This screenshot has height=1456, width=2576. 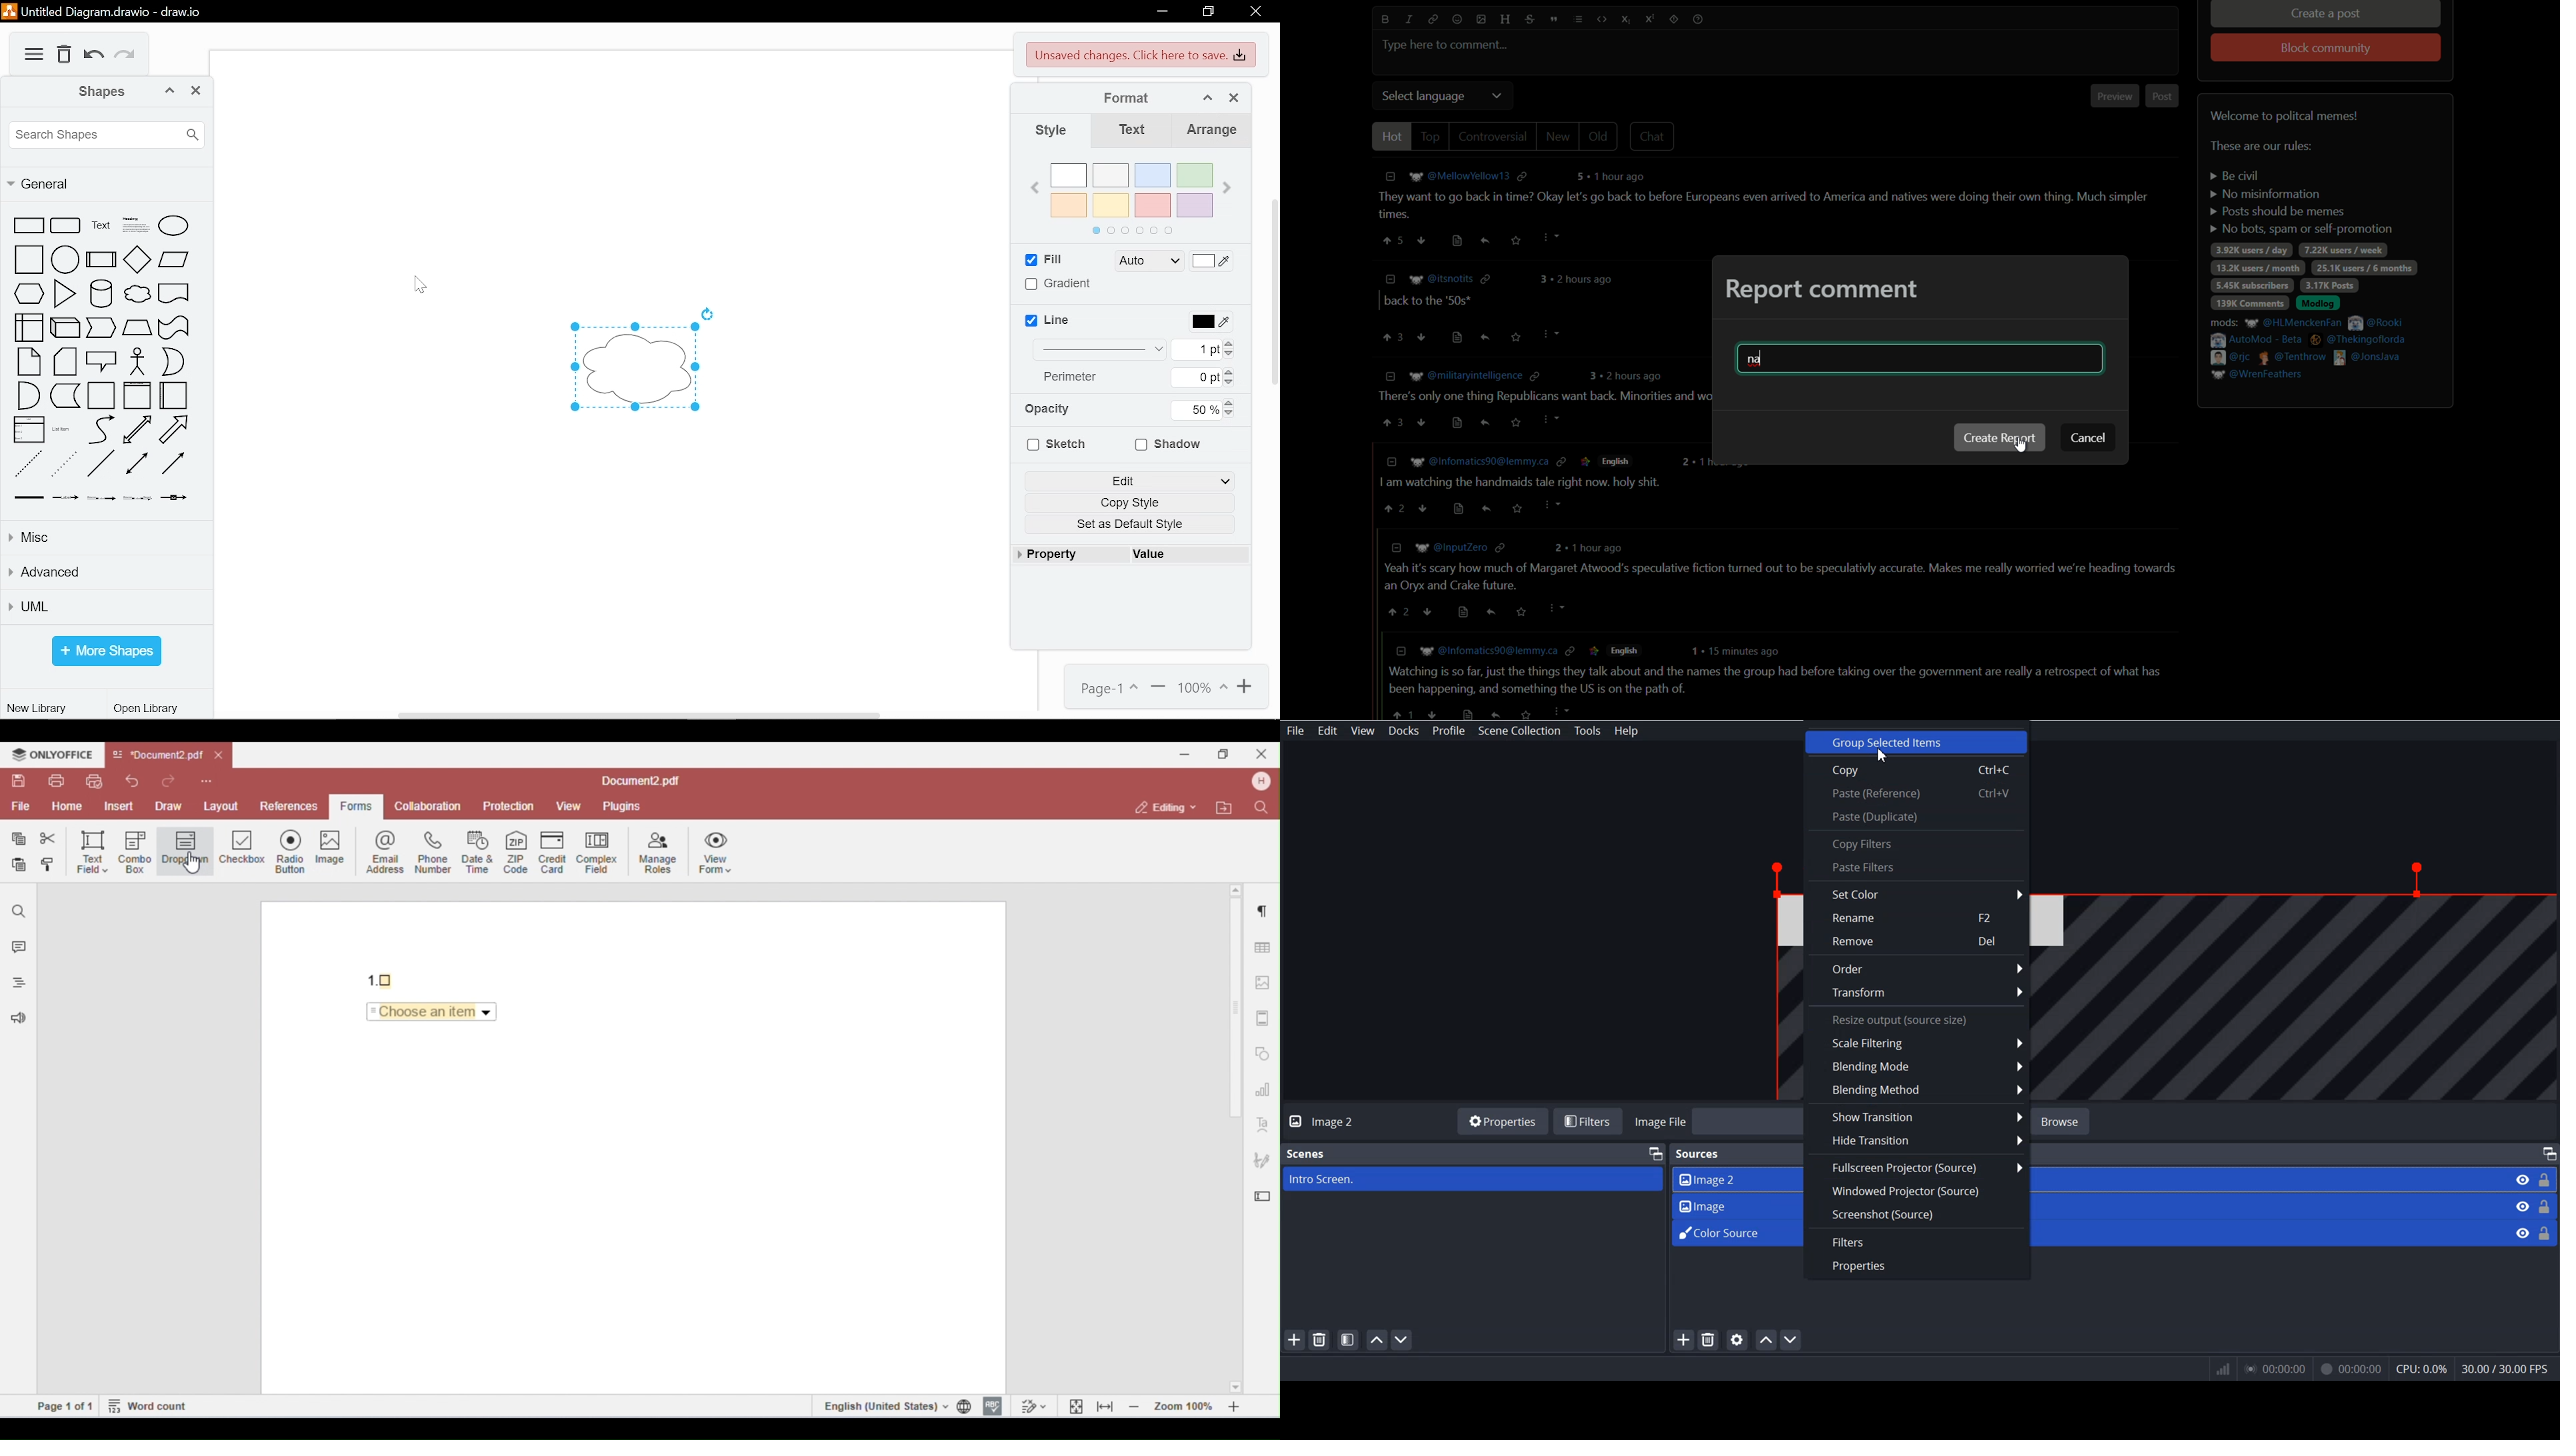 I want to click on process, so click(x=101, y=260).